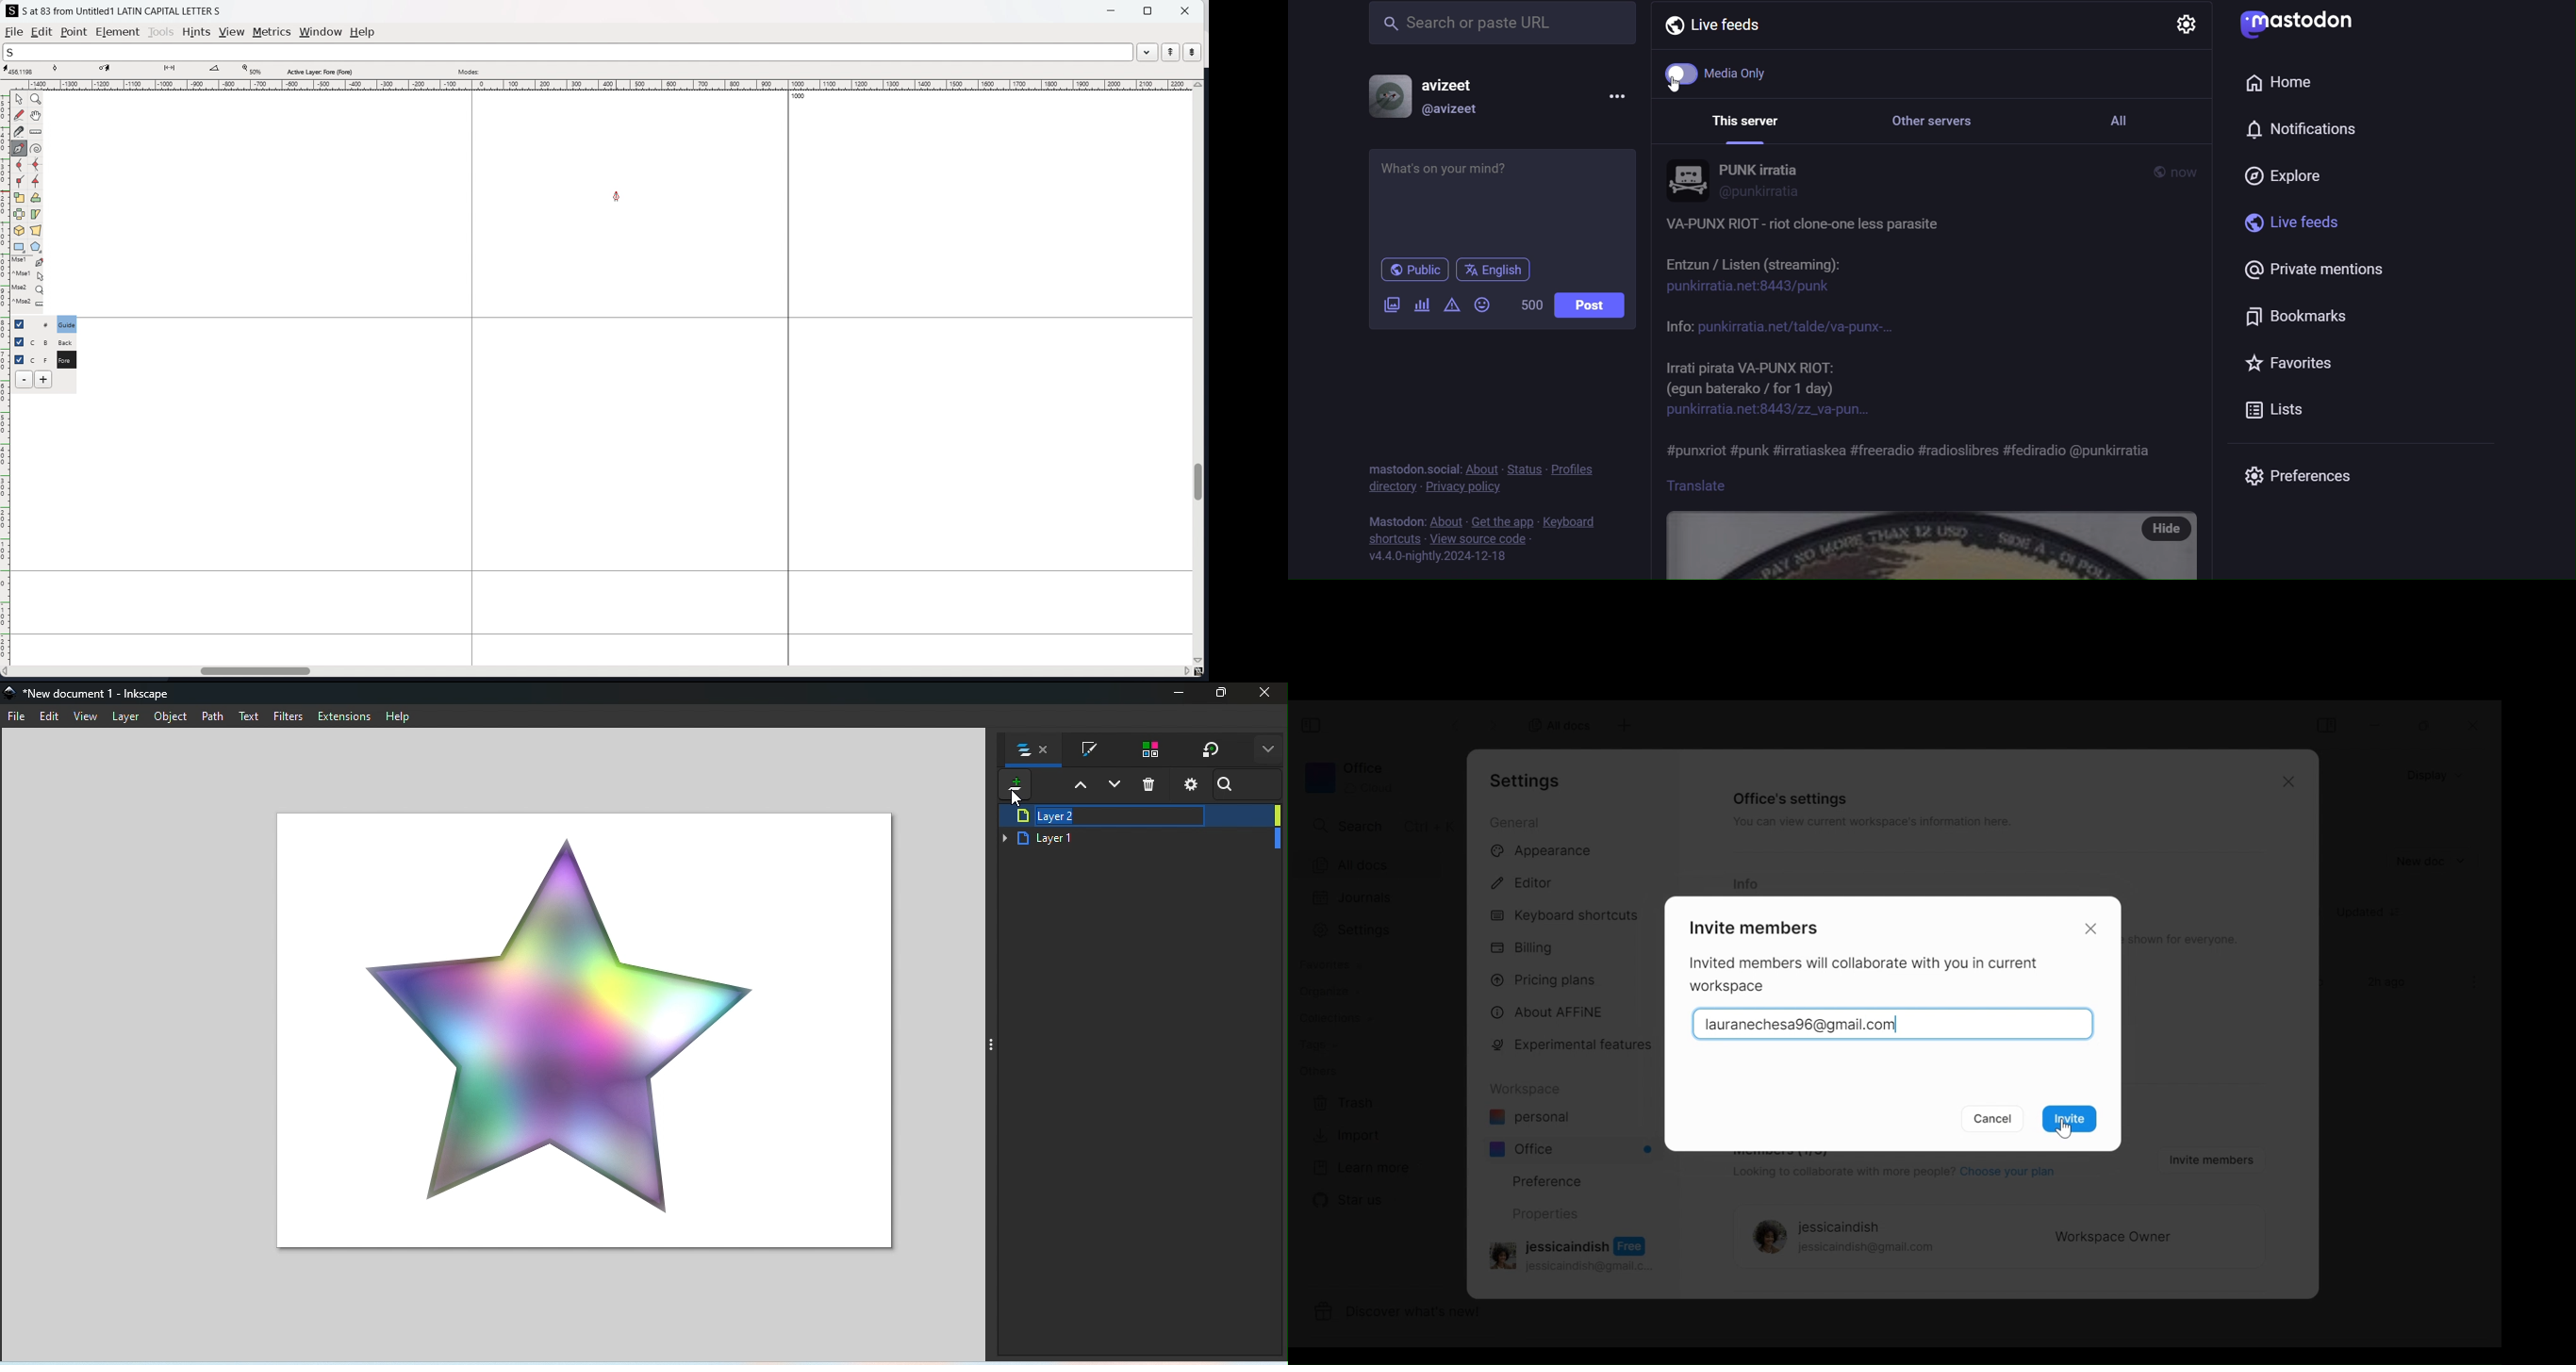 The image size is (2576, 1372). I want to click on @punkirratia, so click(1760, 192).